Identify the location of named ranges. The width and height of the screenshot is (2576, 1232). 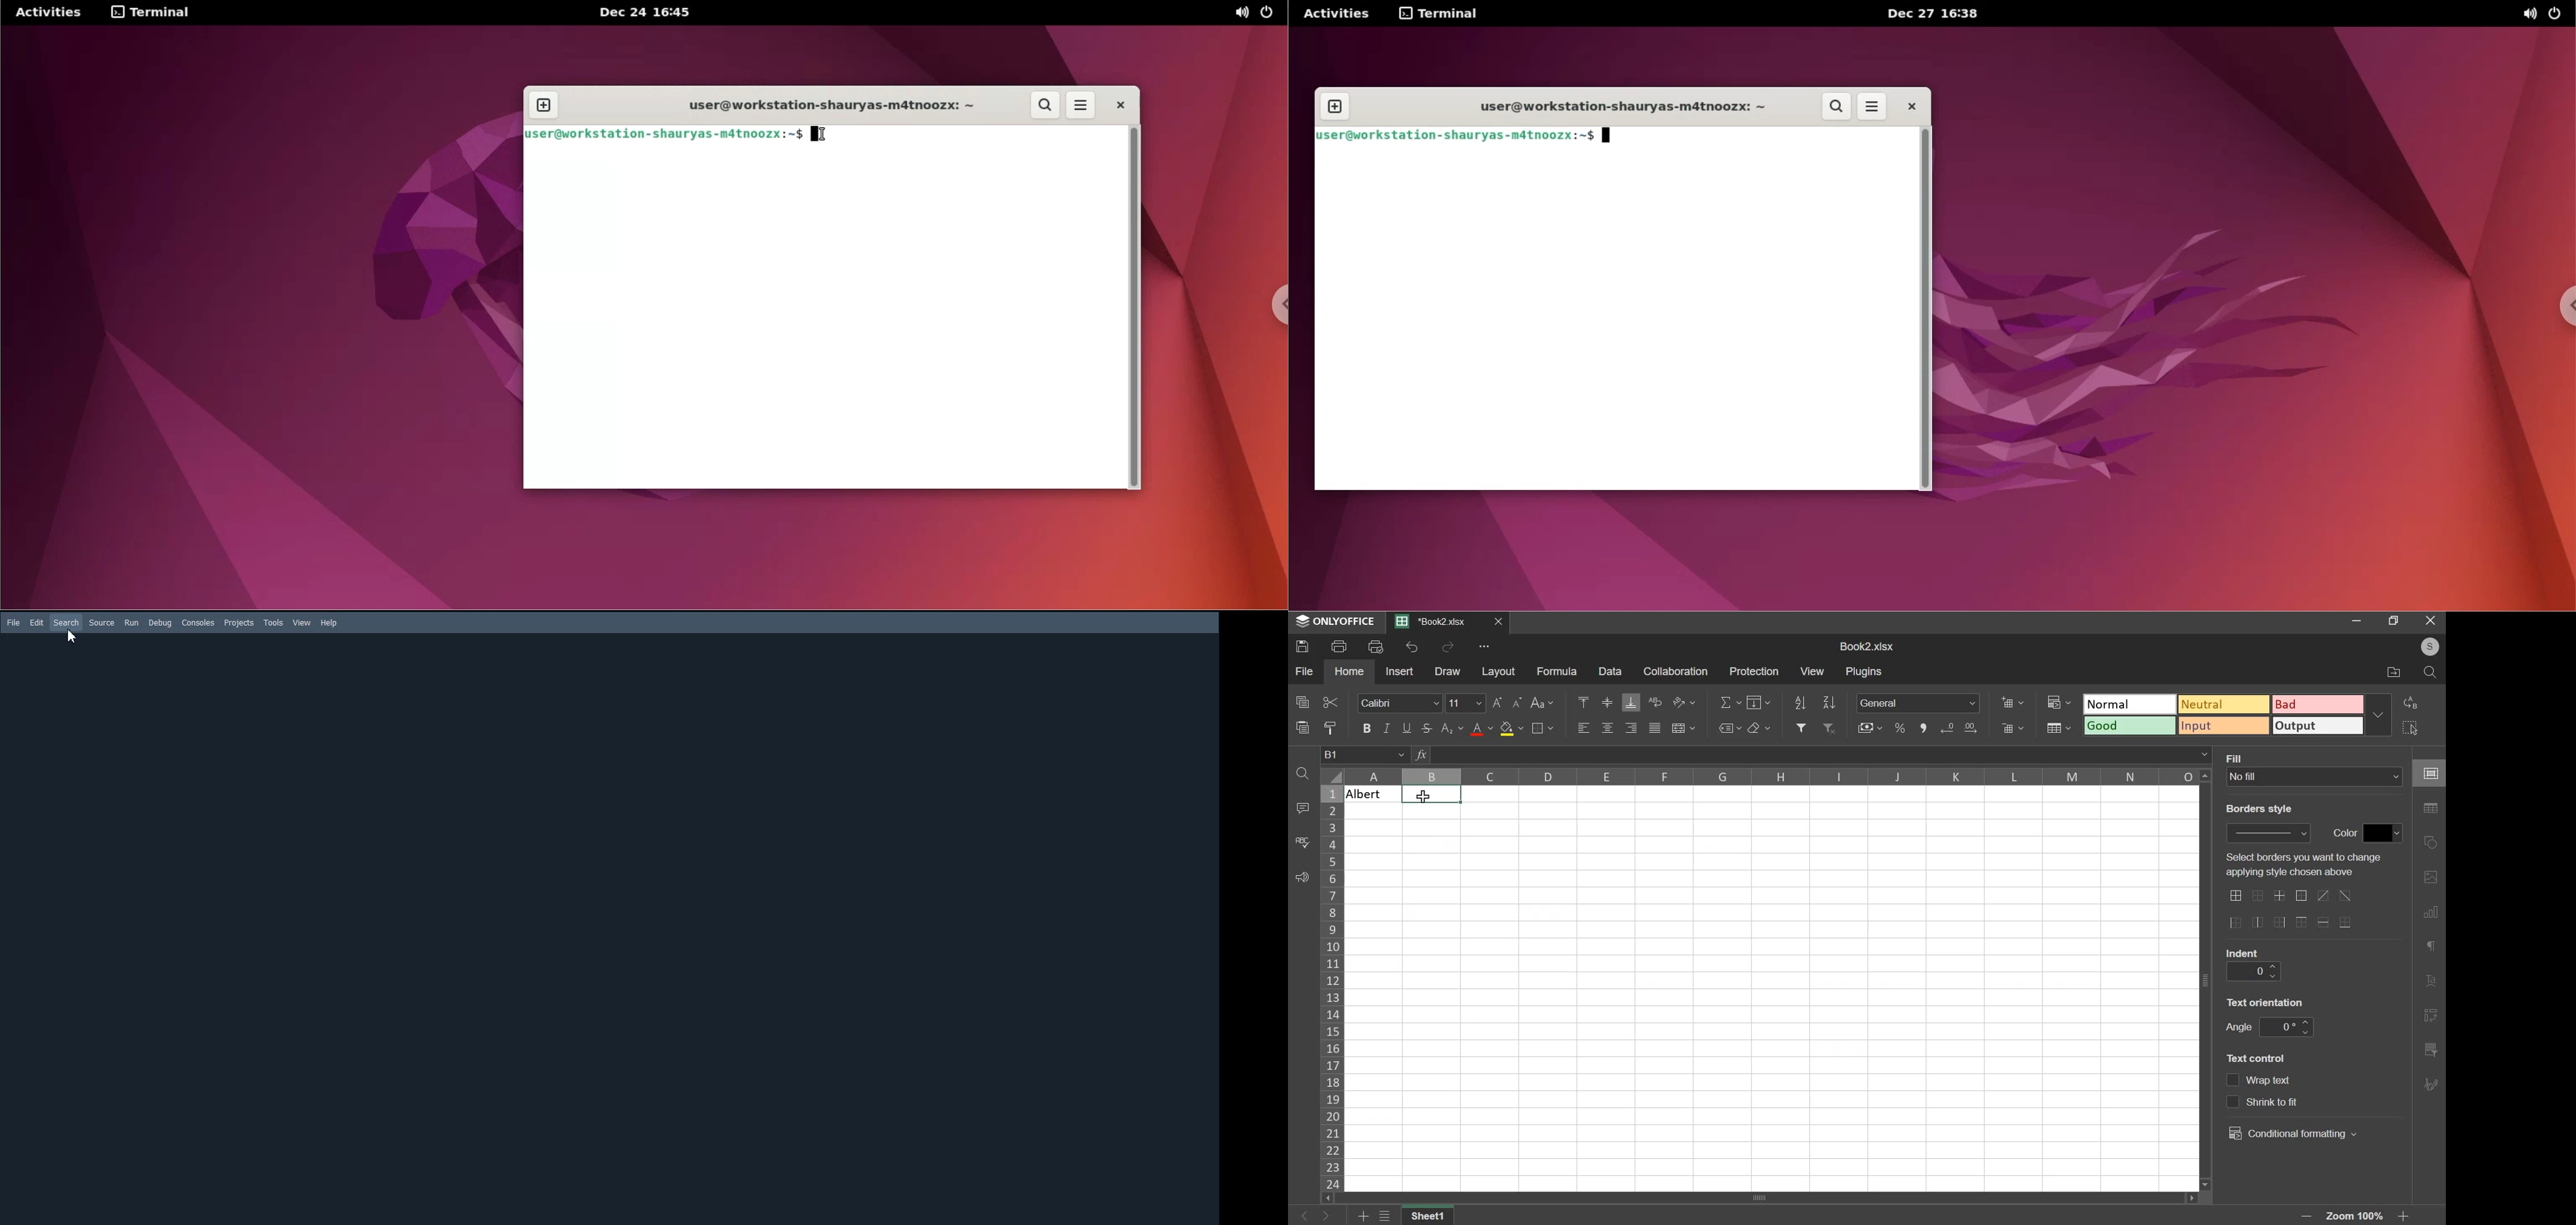
(1729, 728).